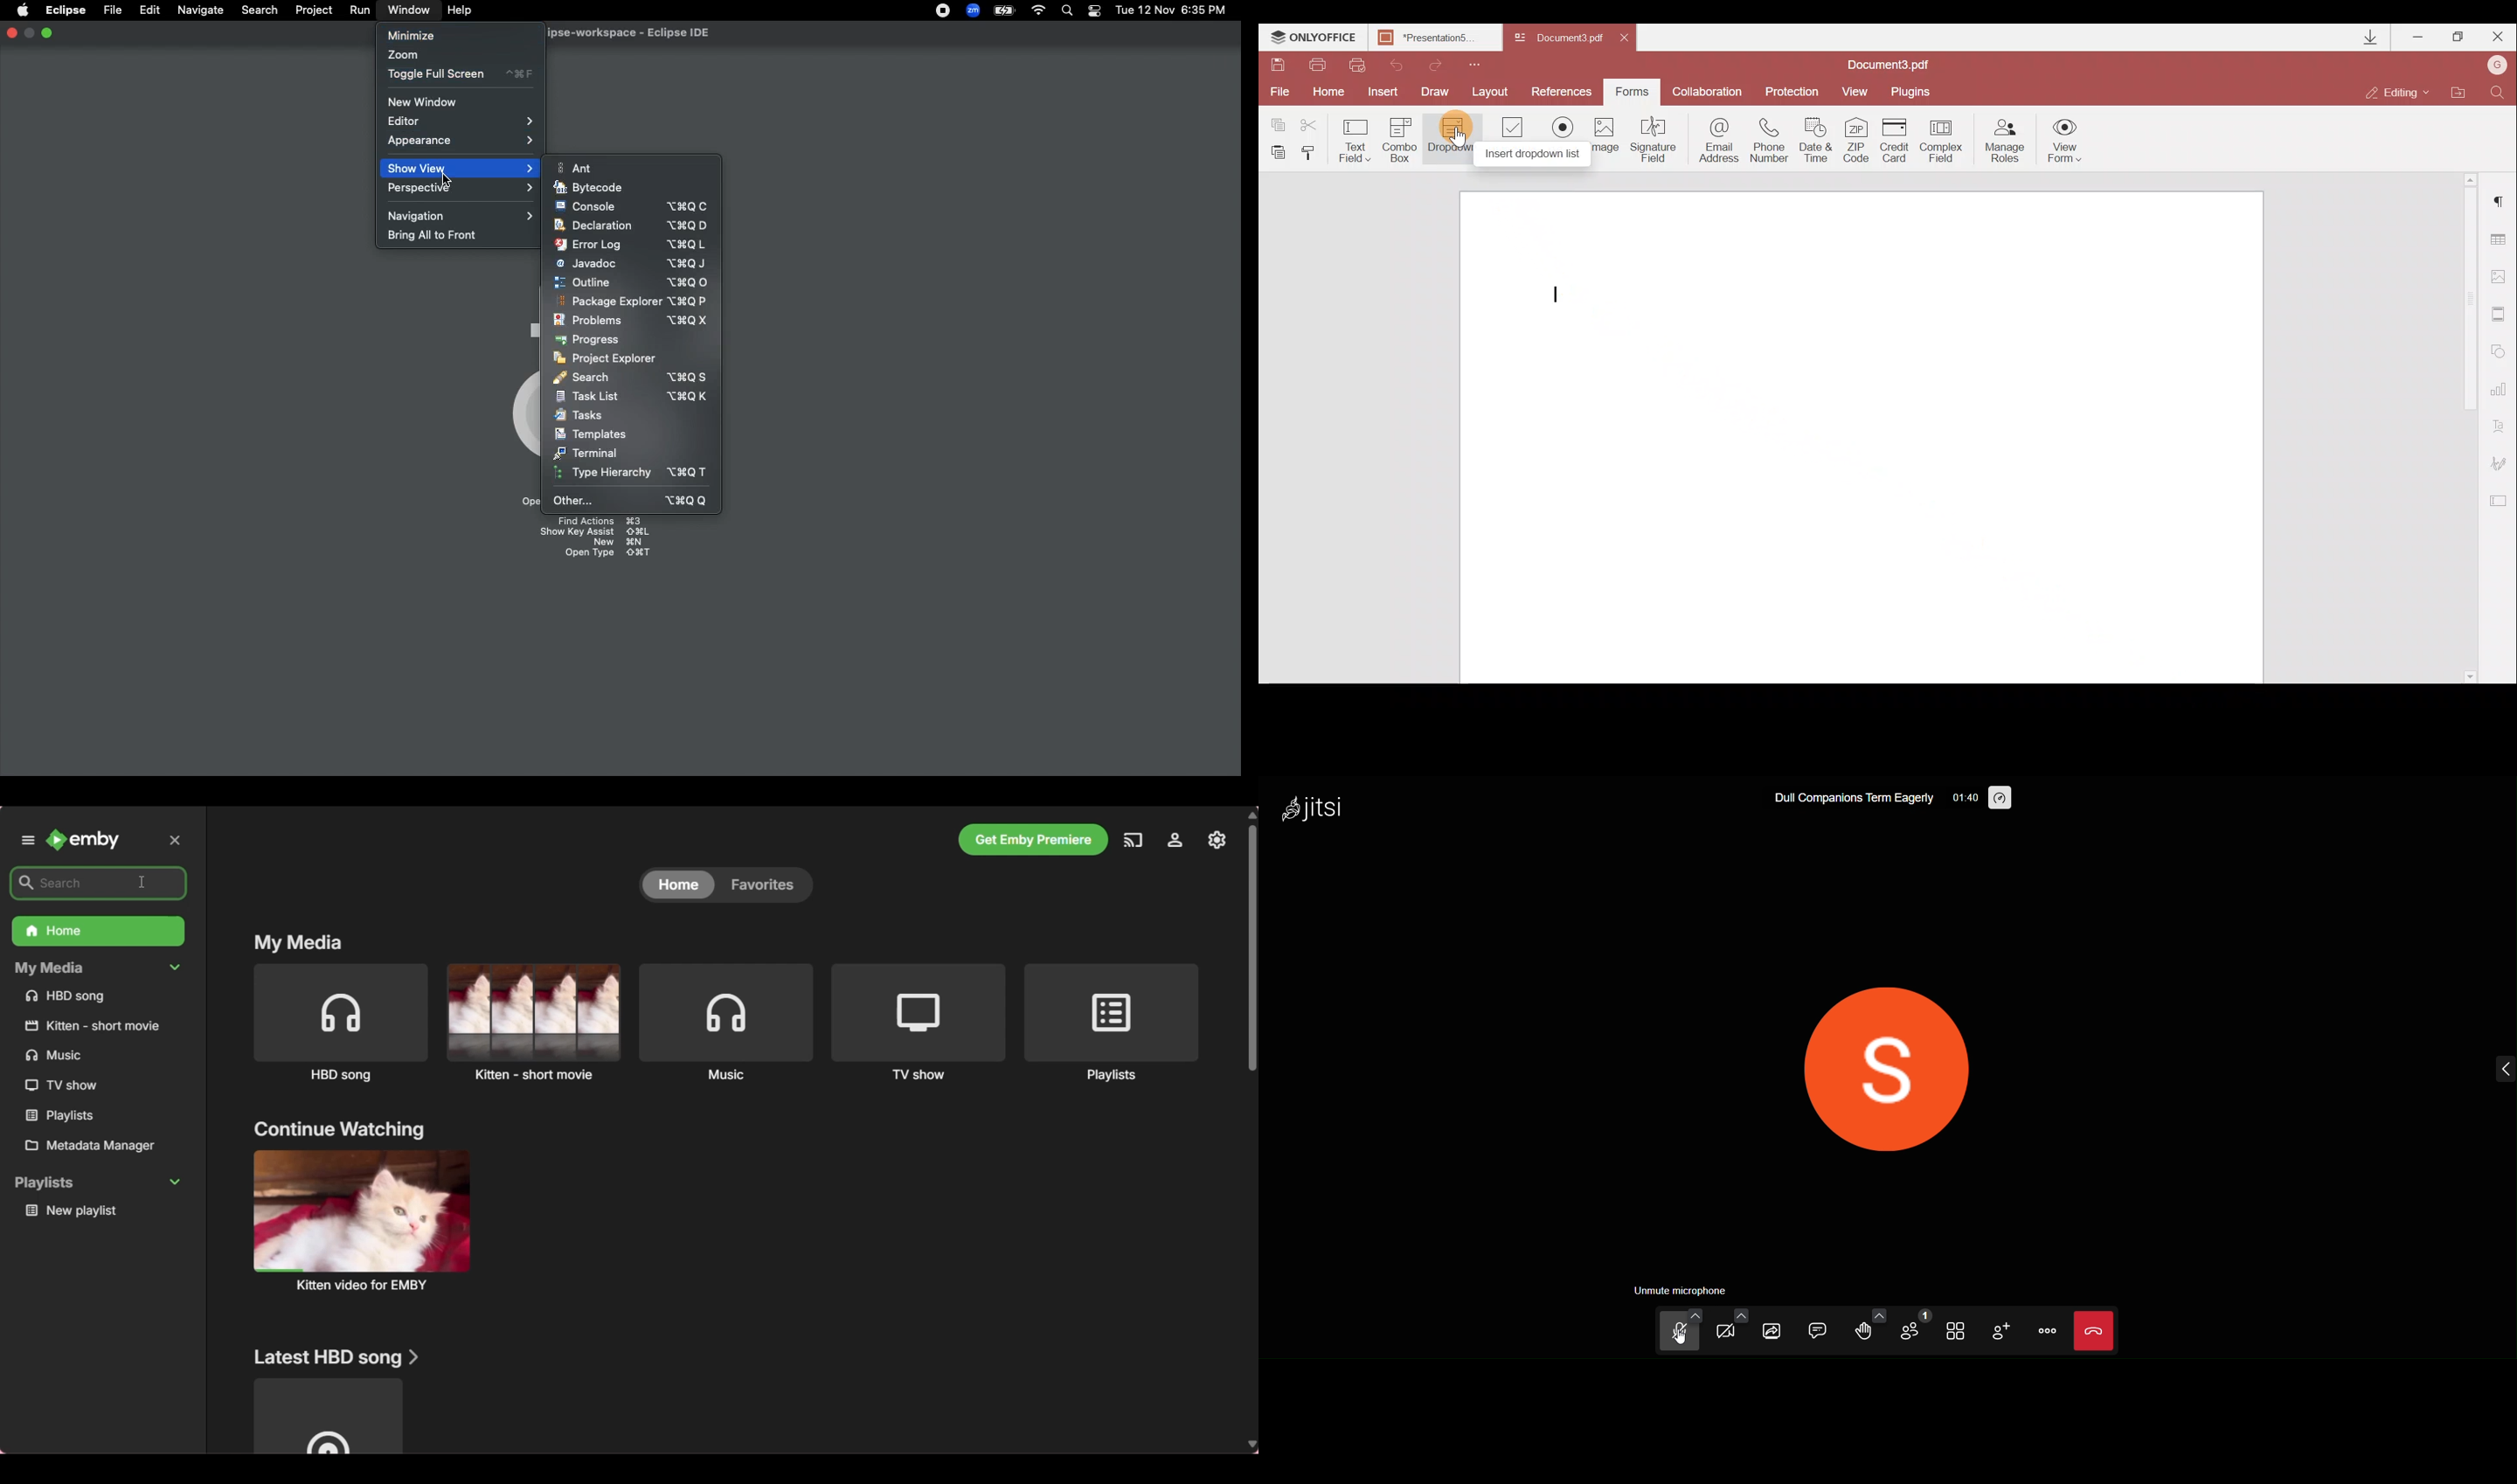 The image size is (2520, 1484). I want to click on Editing mode, so click(2398, 92).